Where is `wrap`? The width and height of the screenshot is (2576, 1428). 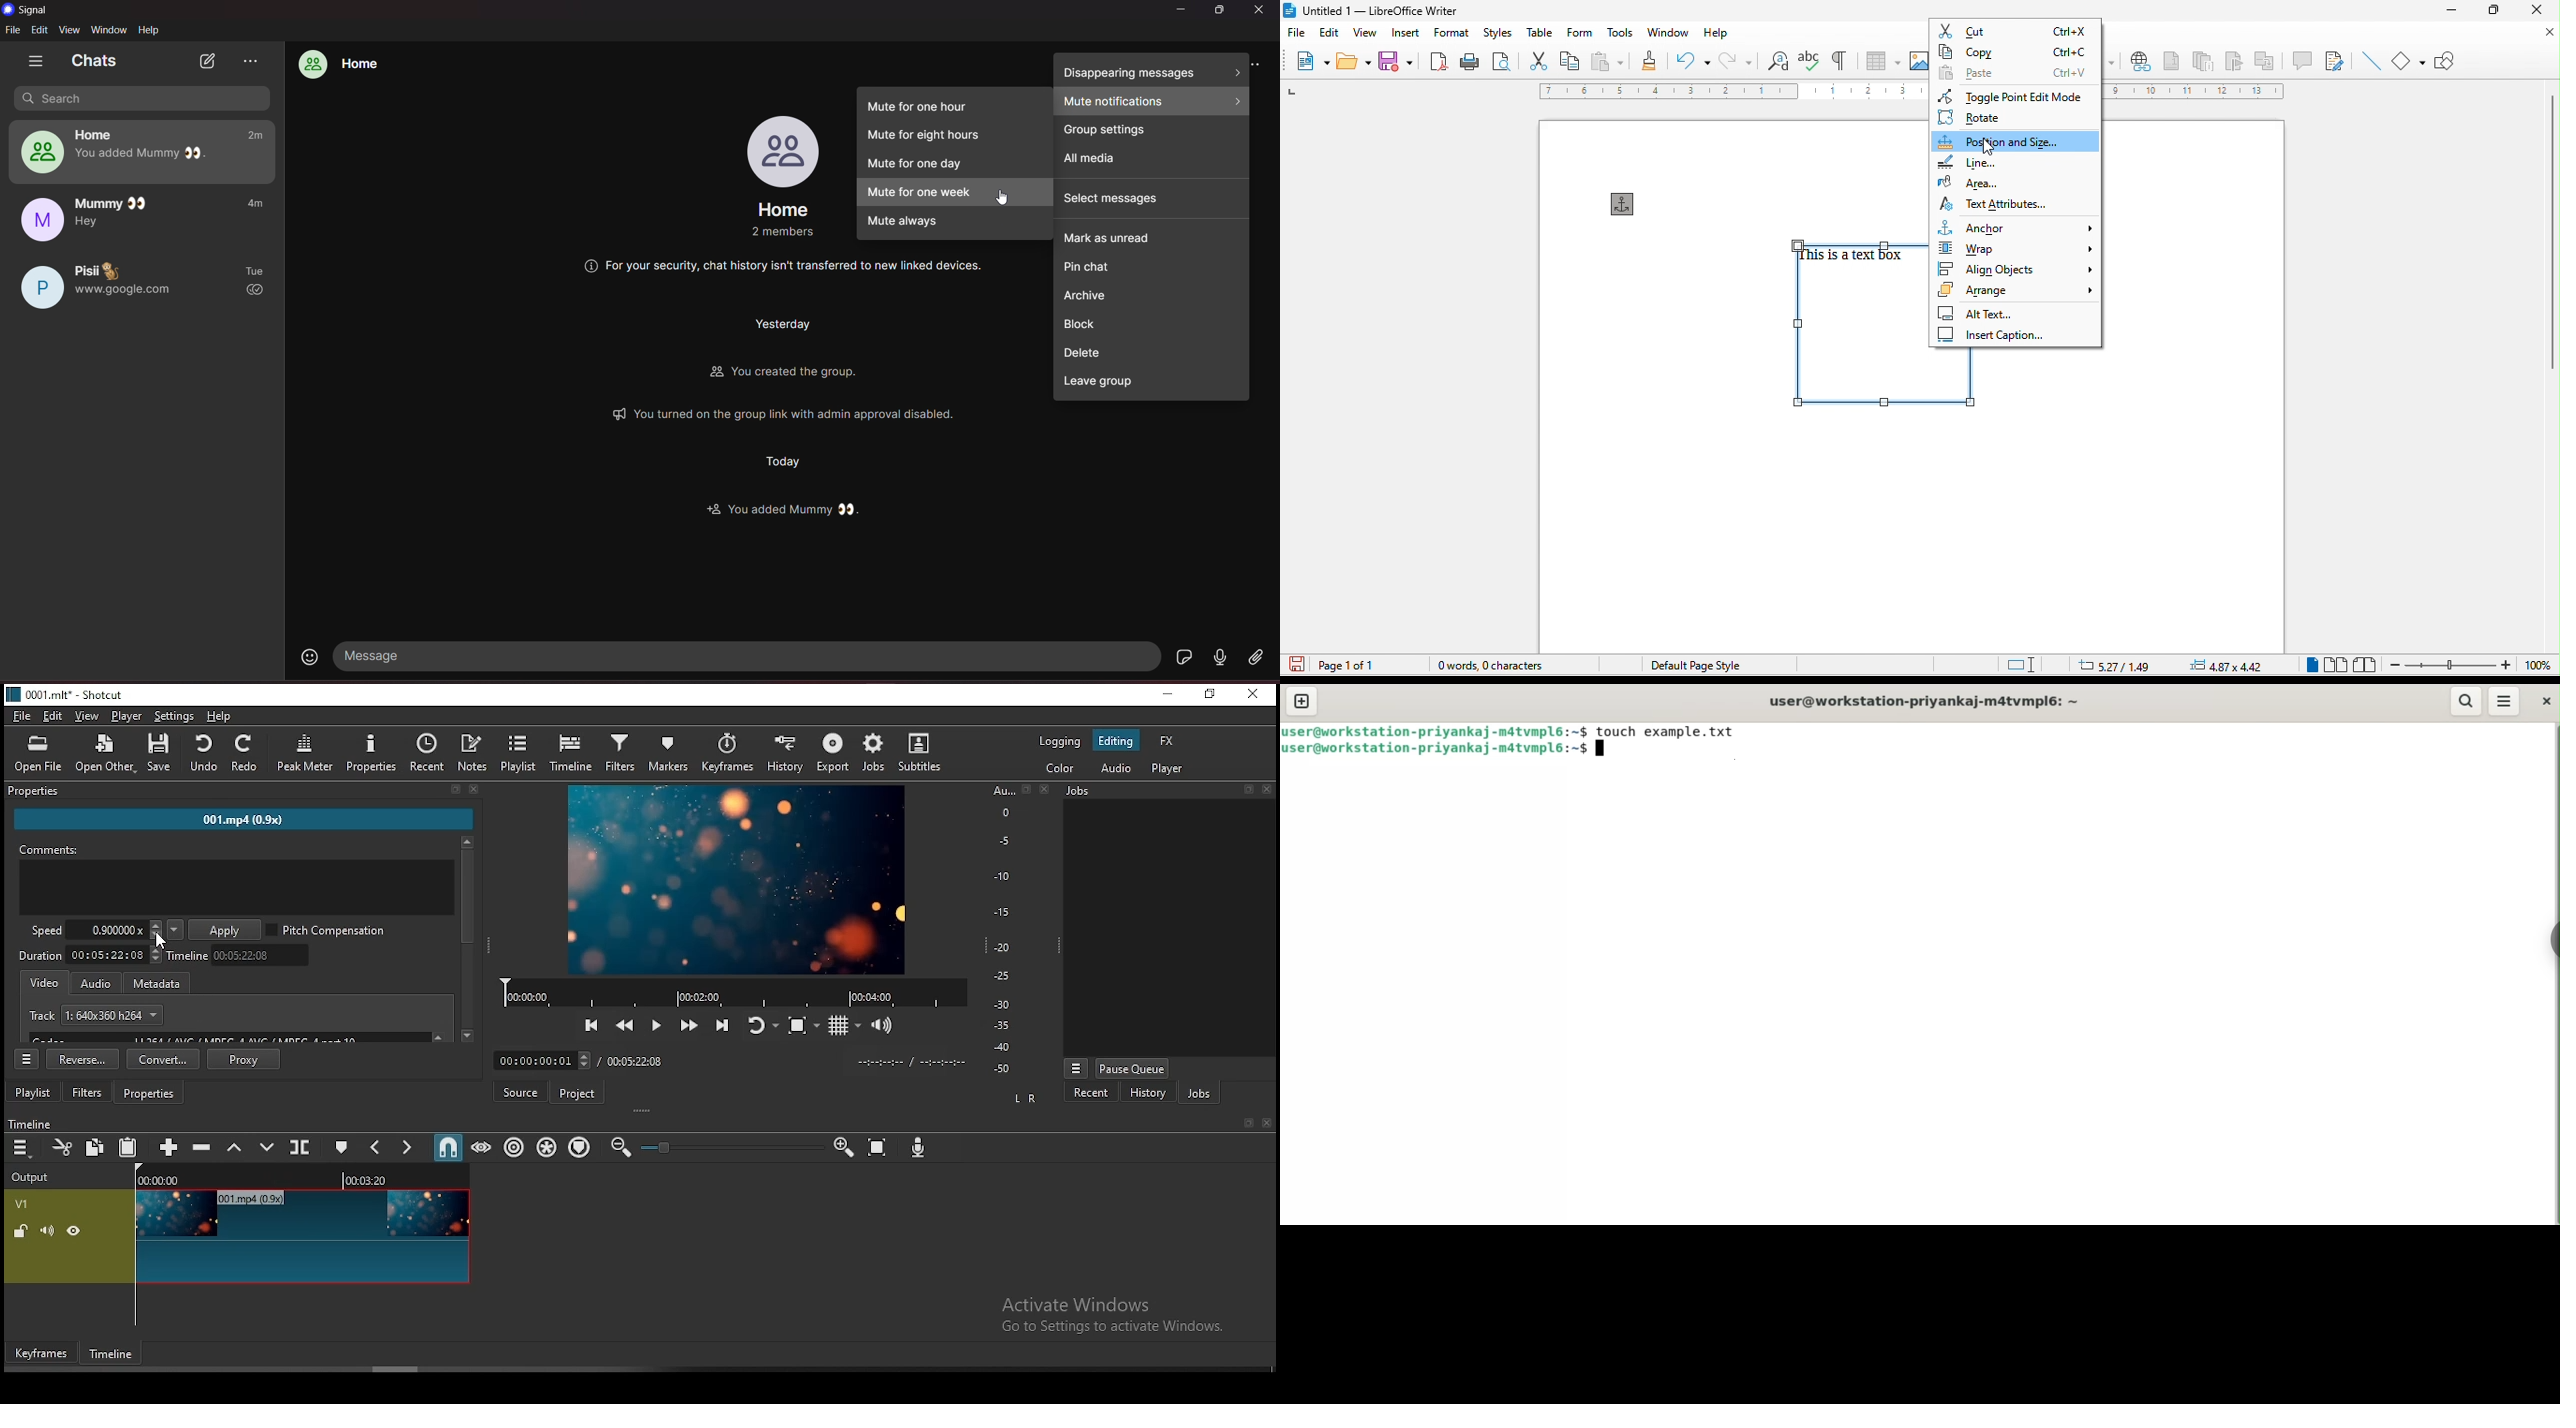
wrap is located at coordinates (2015, 248).